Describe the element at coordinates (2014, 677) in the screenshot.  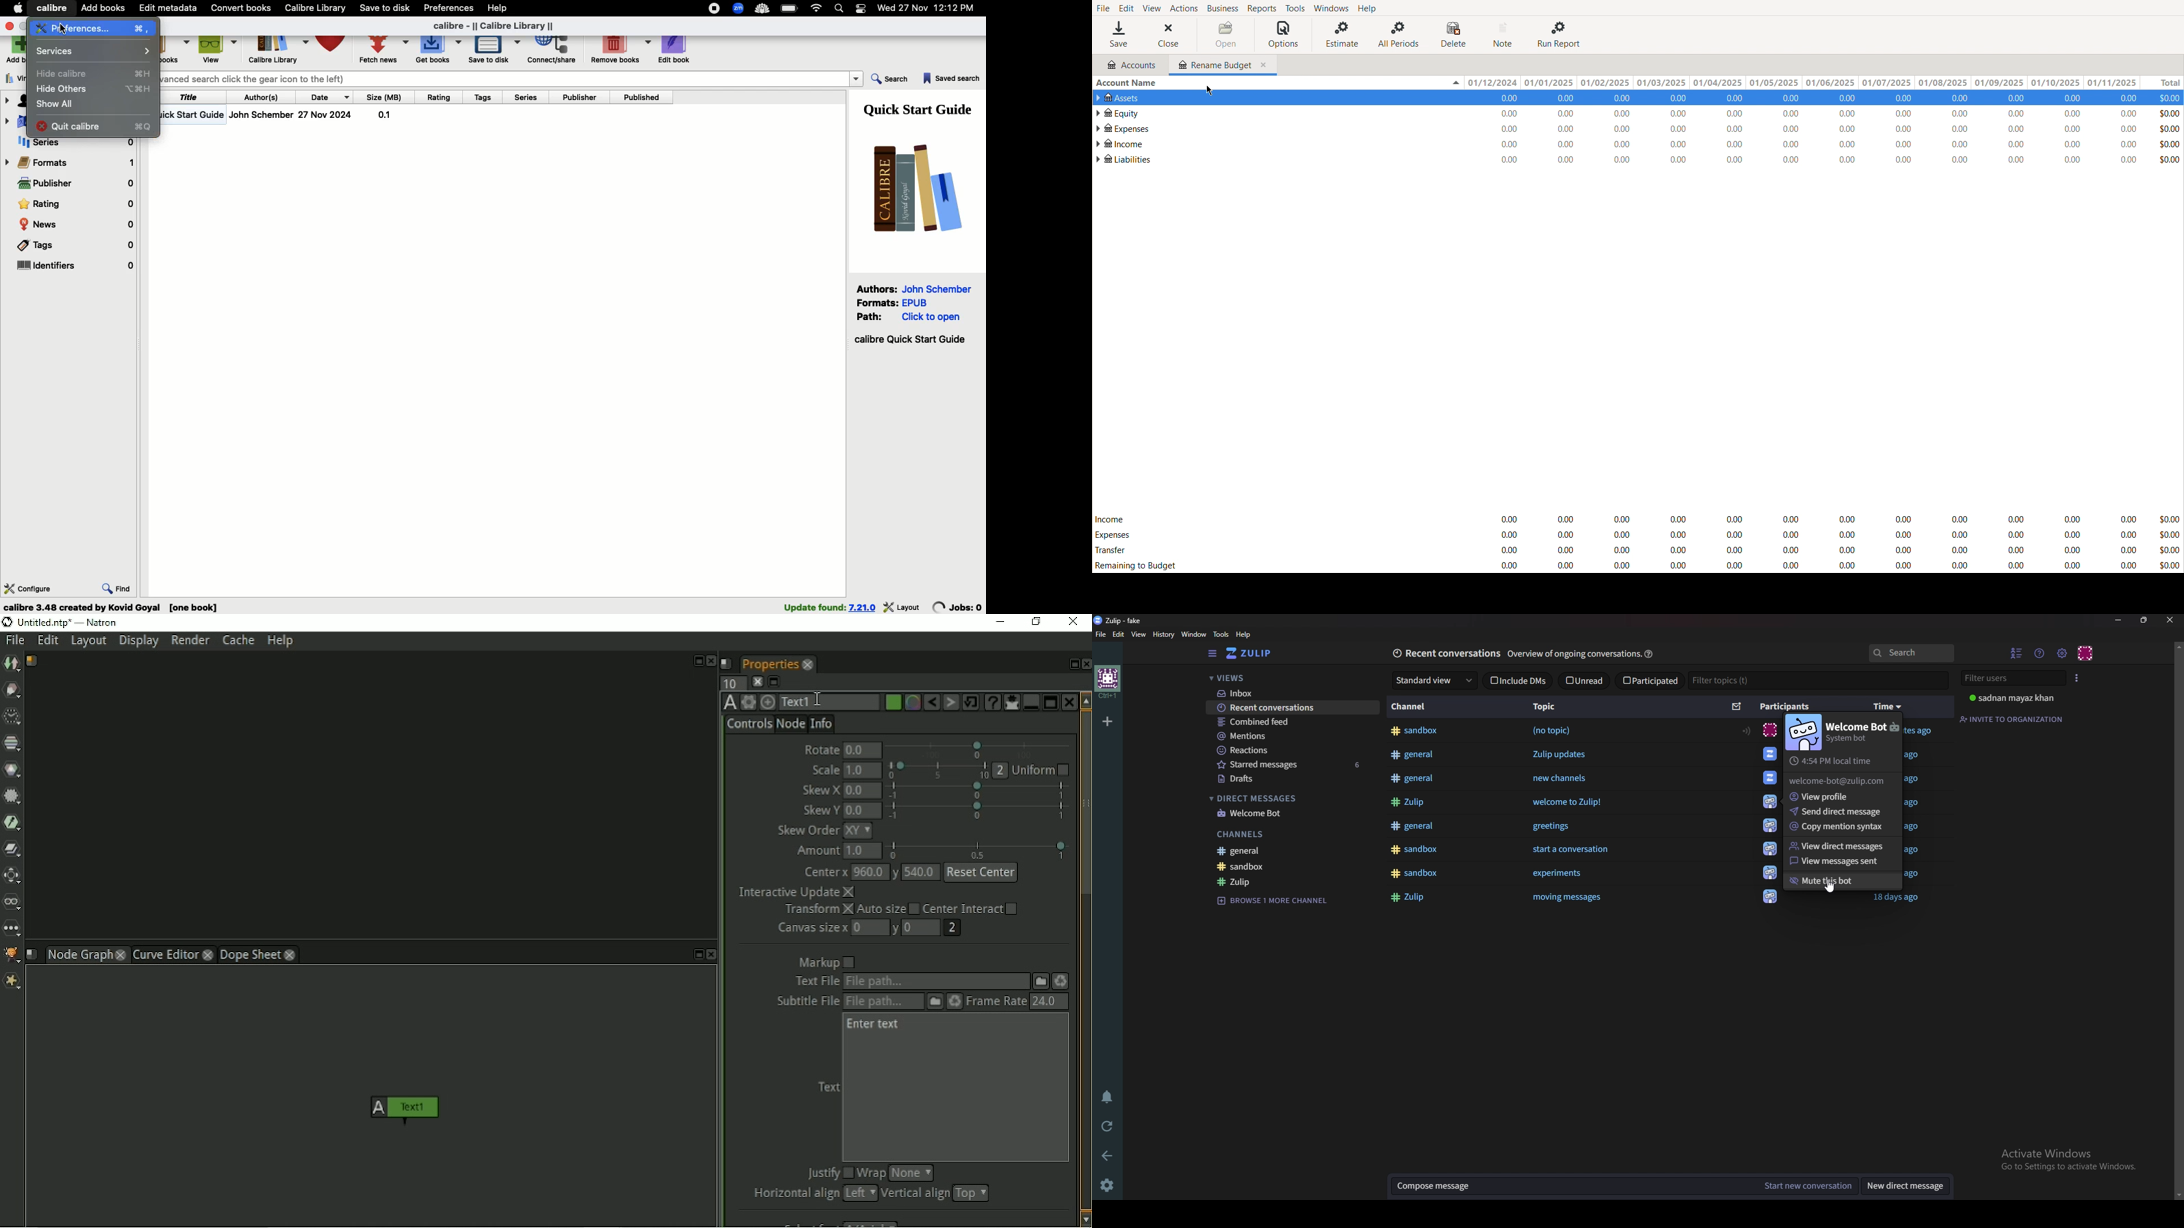
I see `Filter users` at that location.